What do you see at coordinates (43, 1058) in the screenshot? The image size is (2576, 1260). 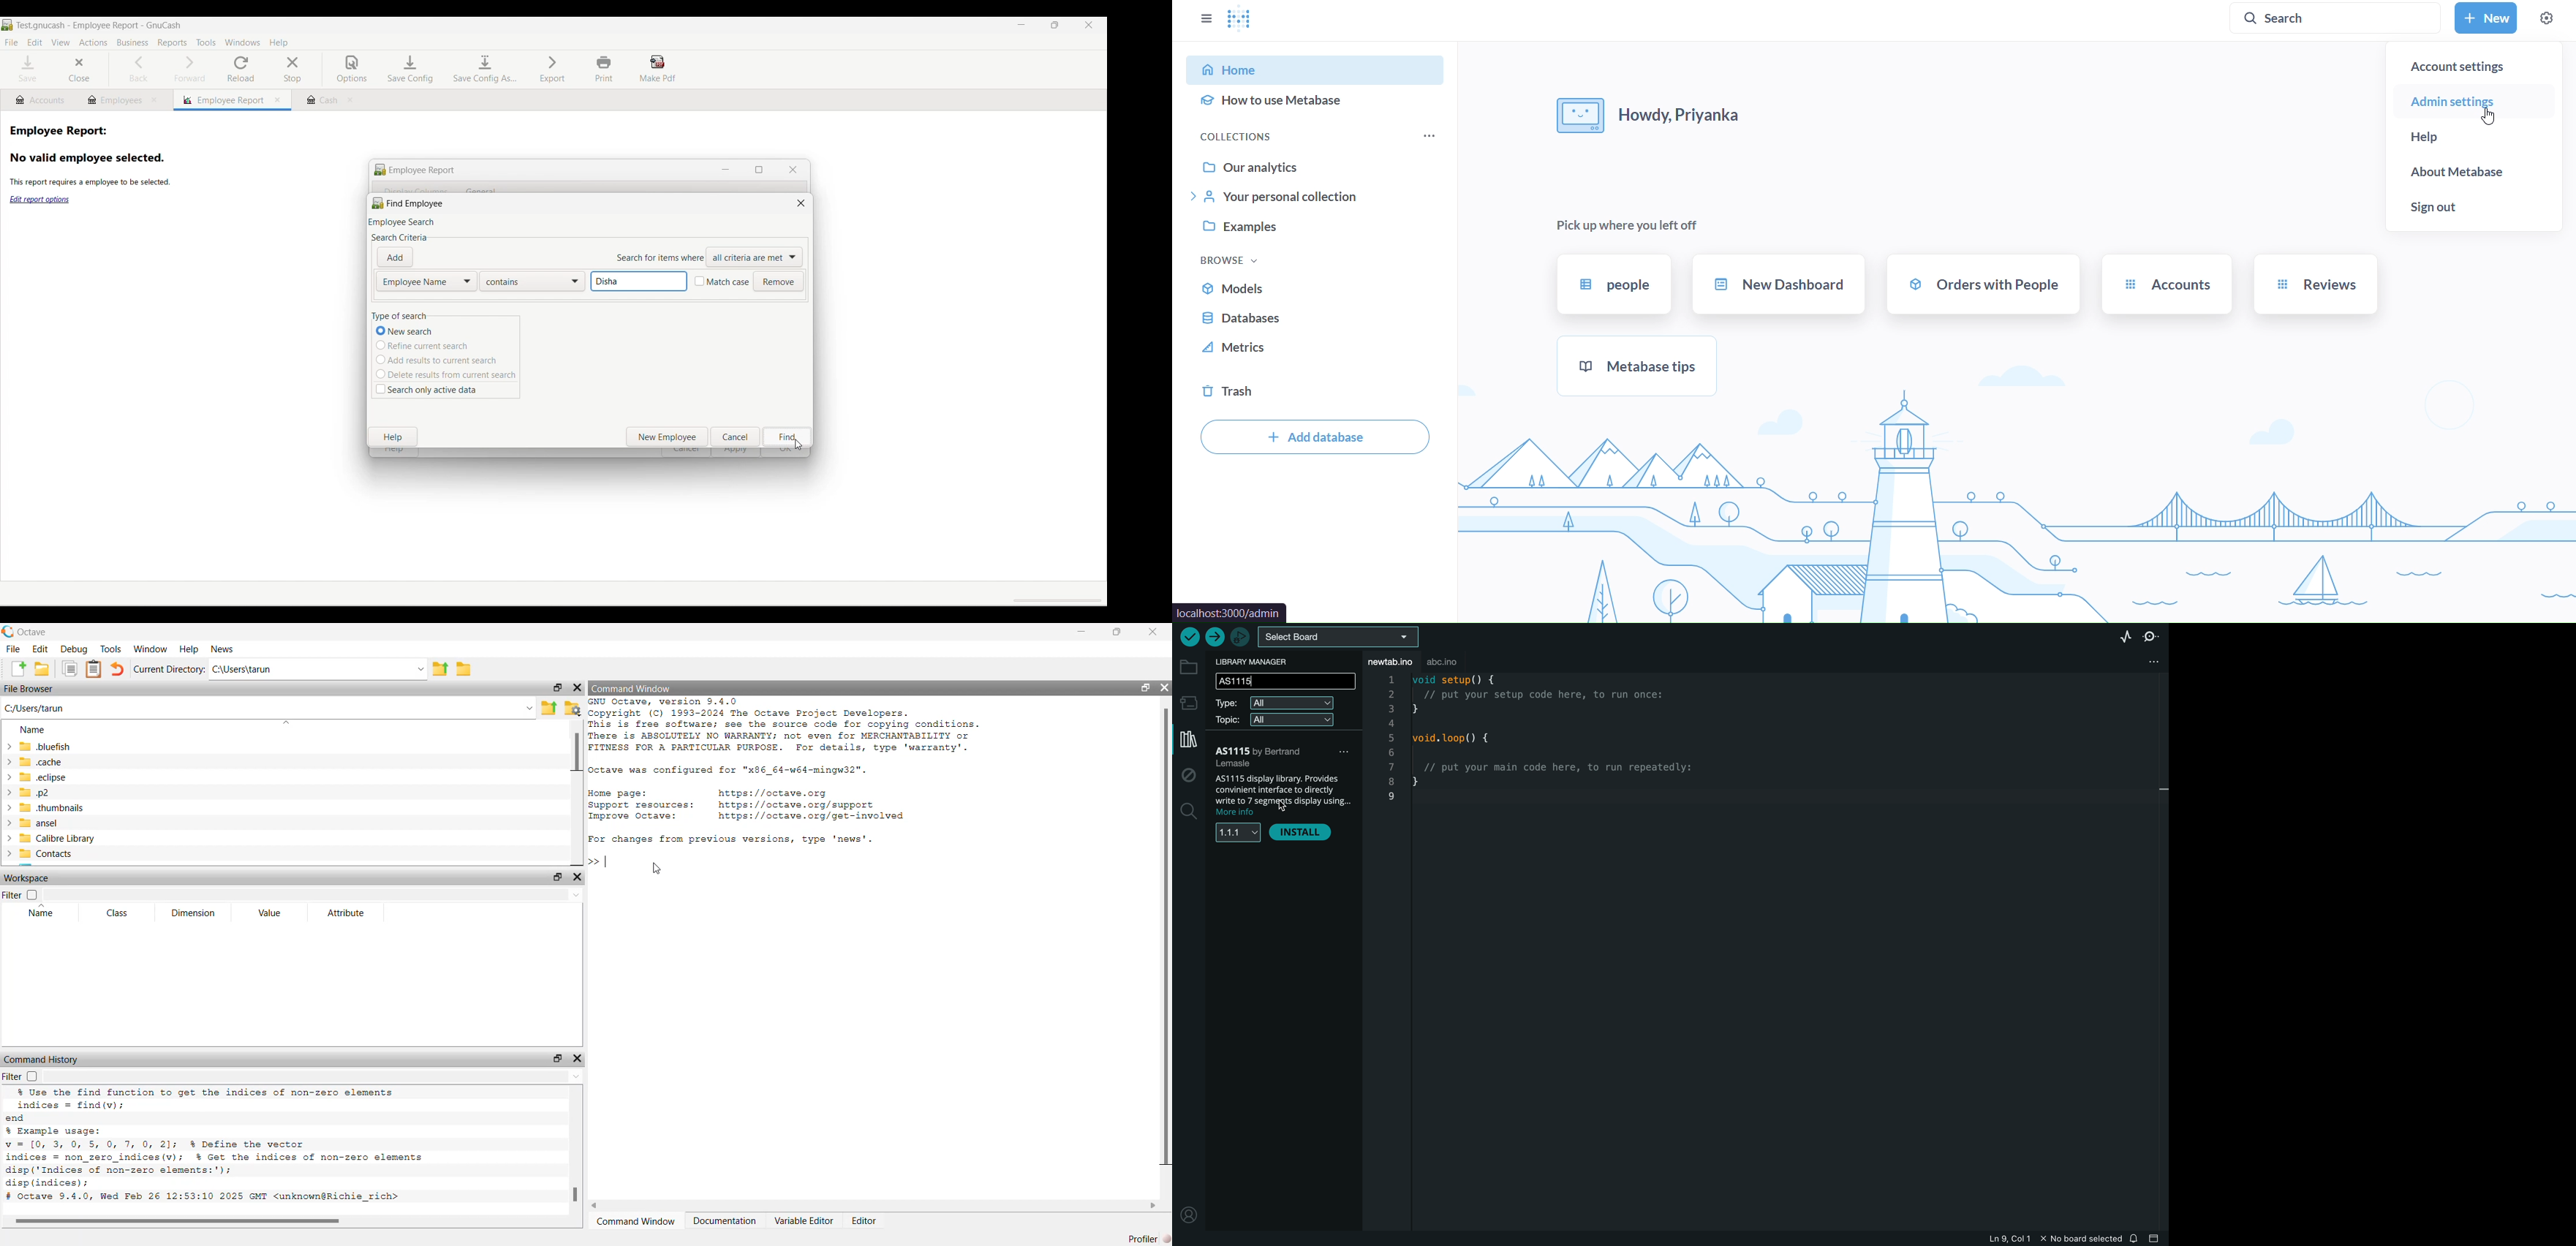 I see `Command History` at bounding box center [43, 1058].